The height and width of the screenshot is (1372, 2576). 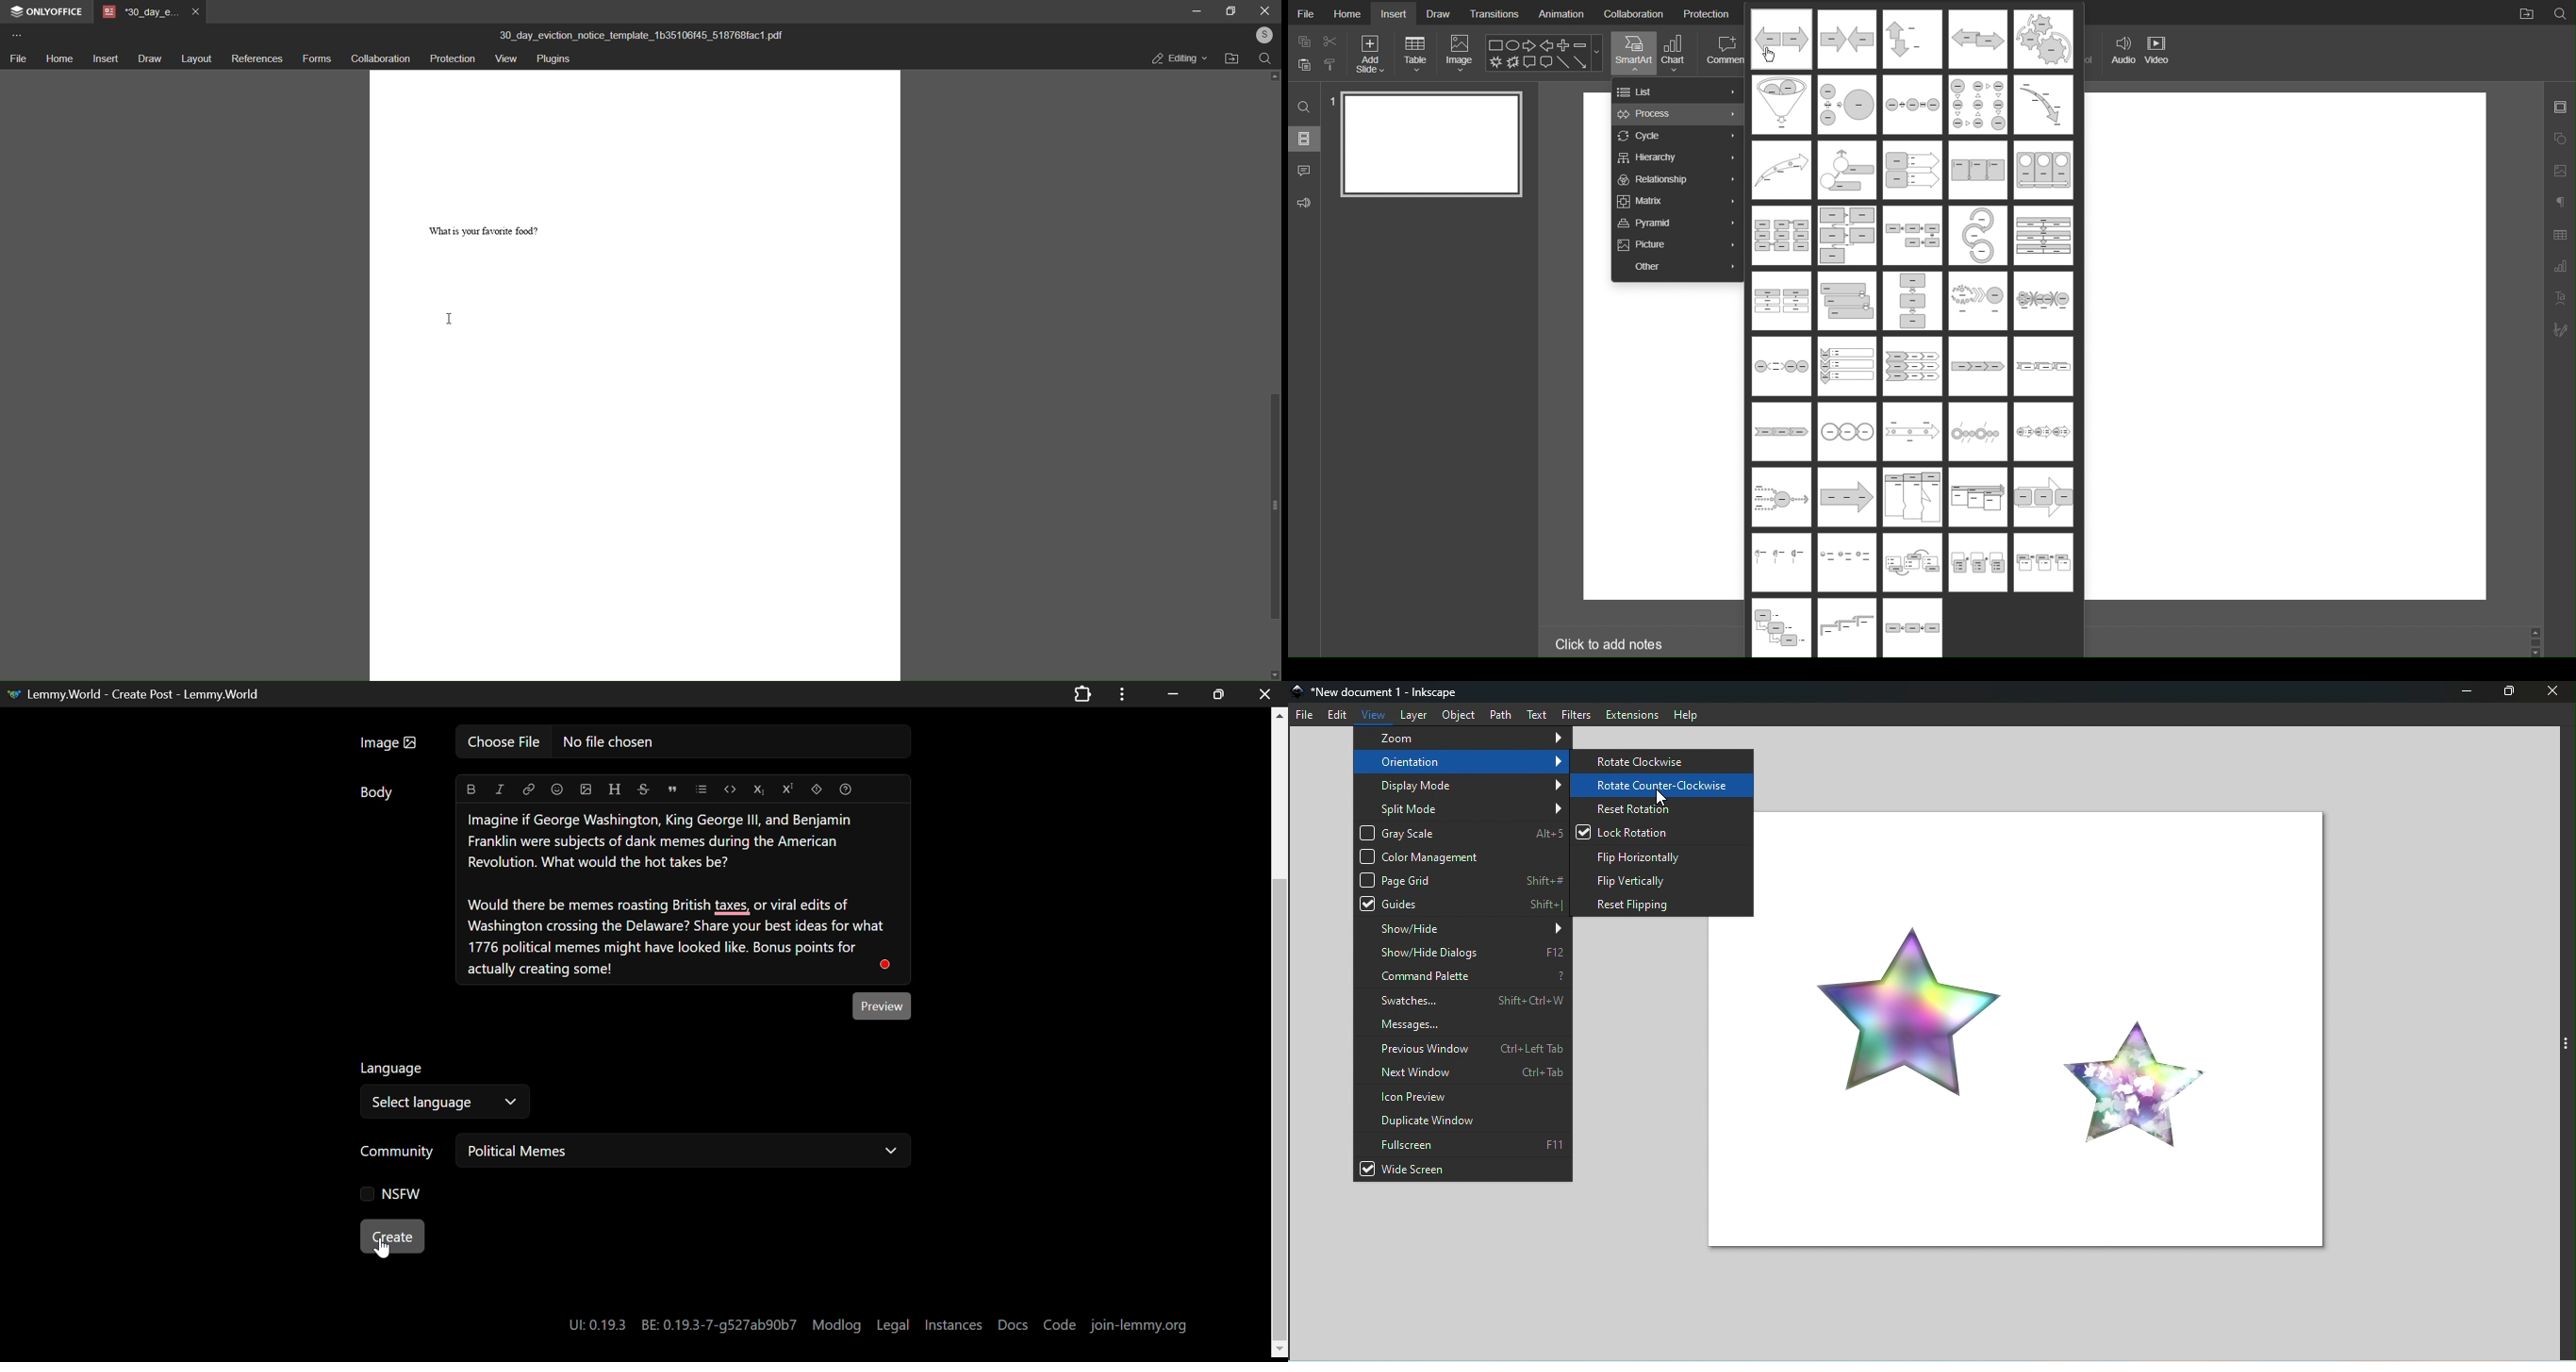 What do you see at coordinates (1461, 905) in the screenshot?
I see `Guides` at bounding box center [1461, 905].